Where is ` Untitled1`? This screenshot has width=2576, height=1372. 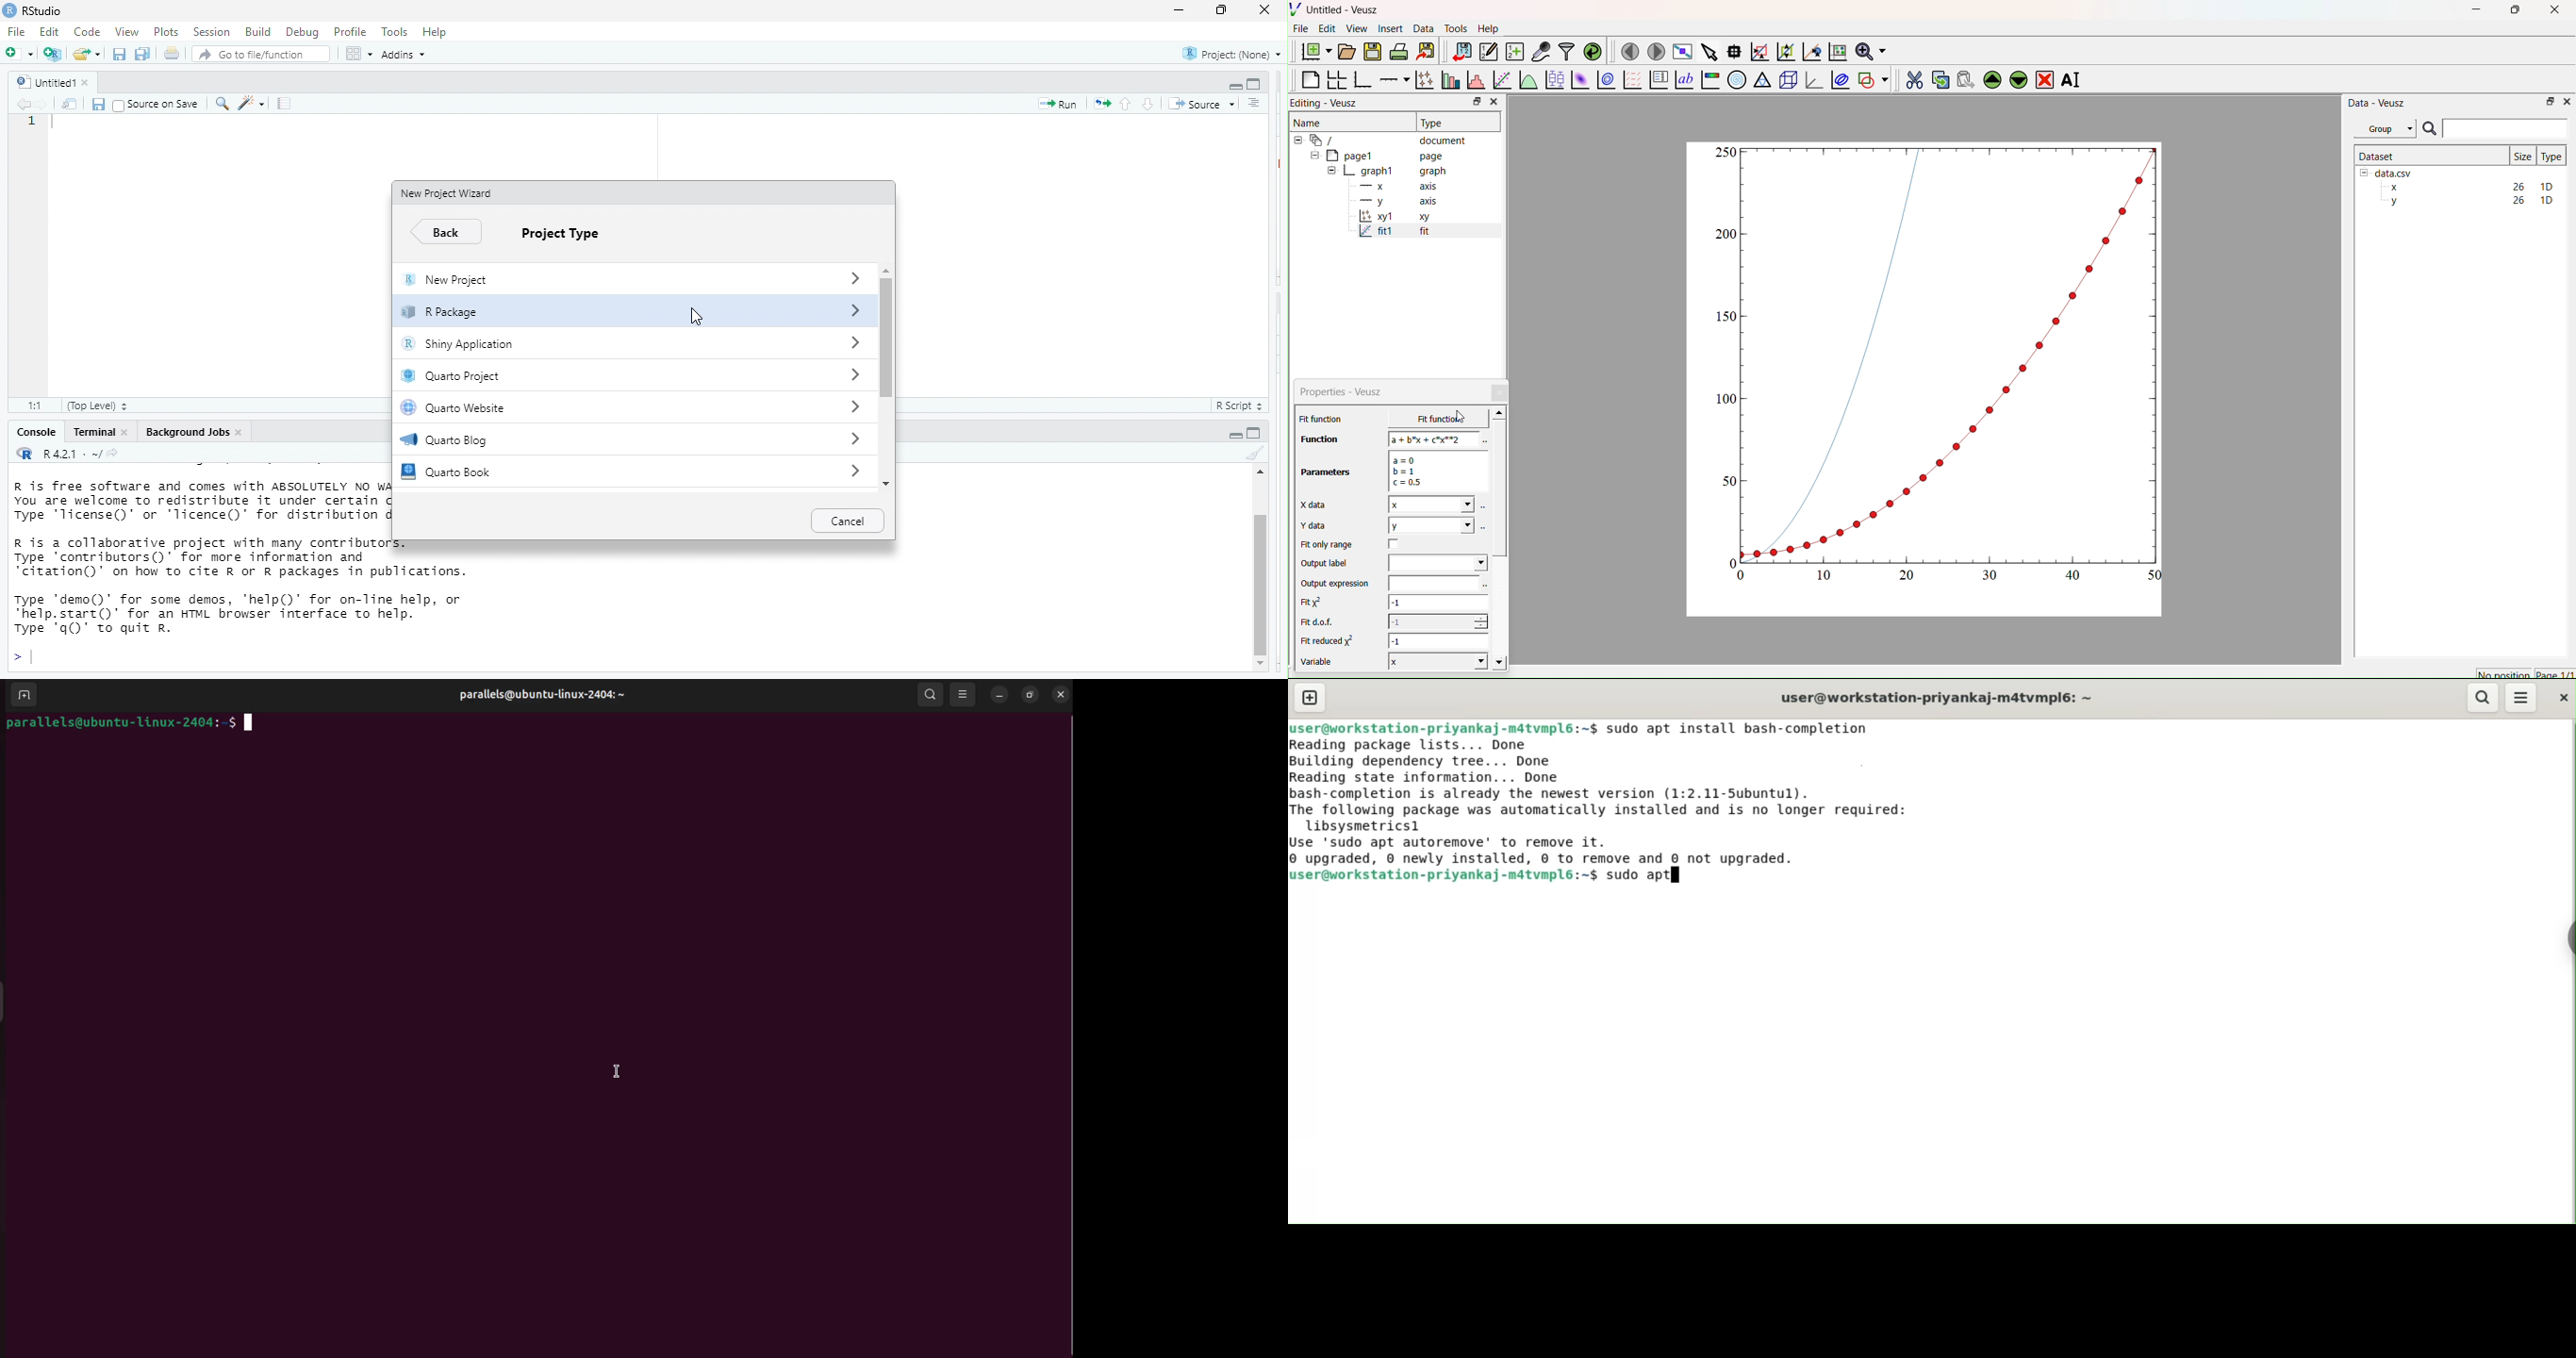
 Untitled1 is located at coordinates (42, 80).